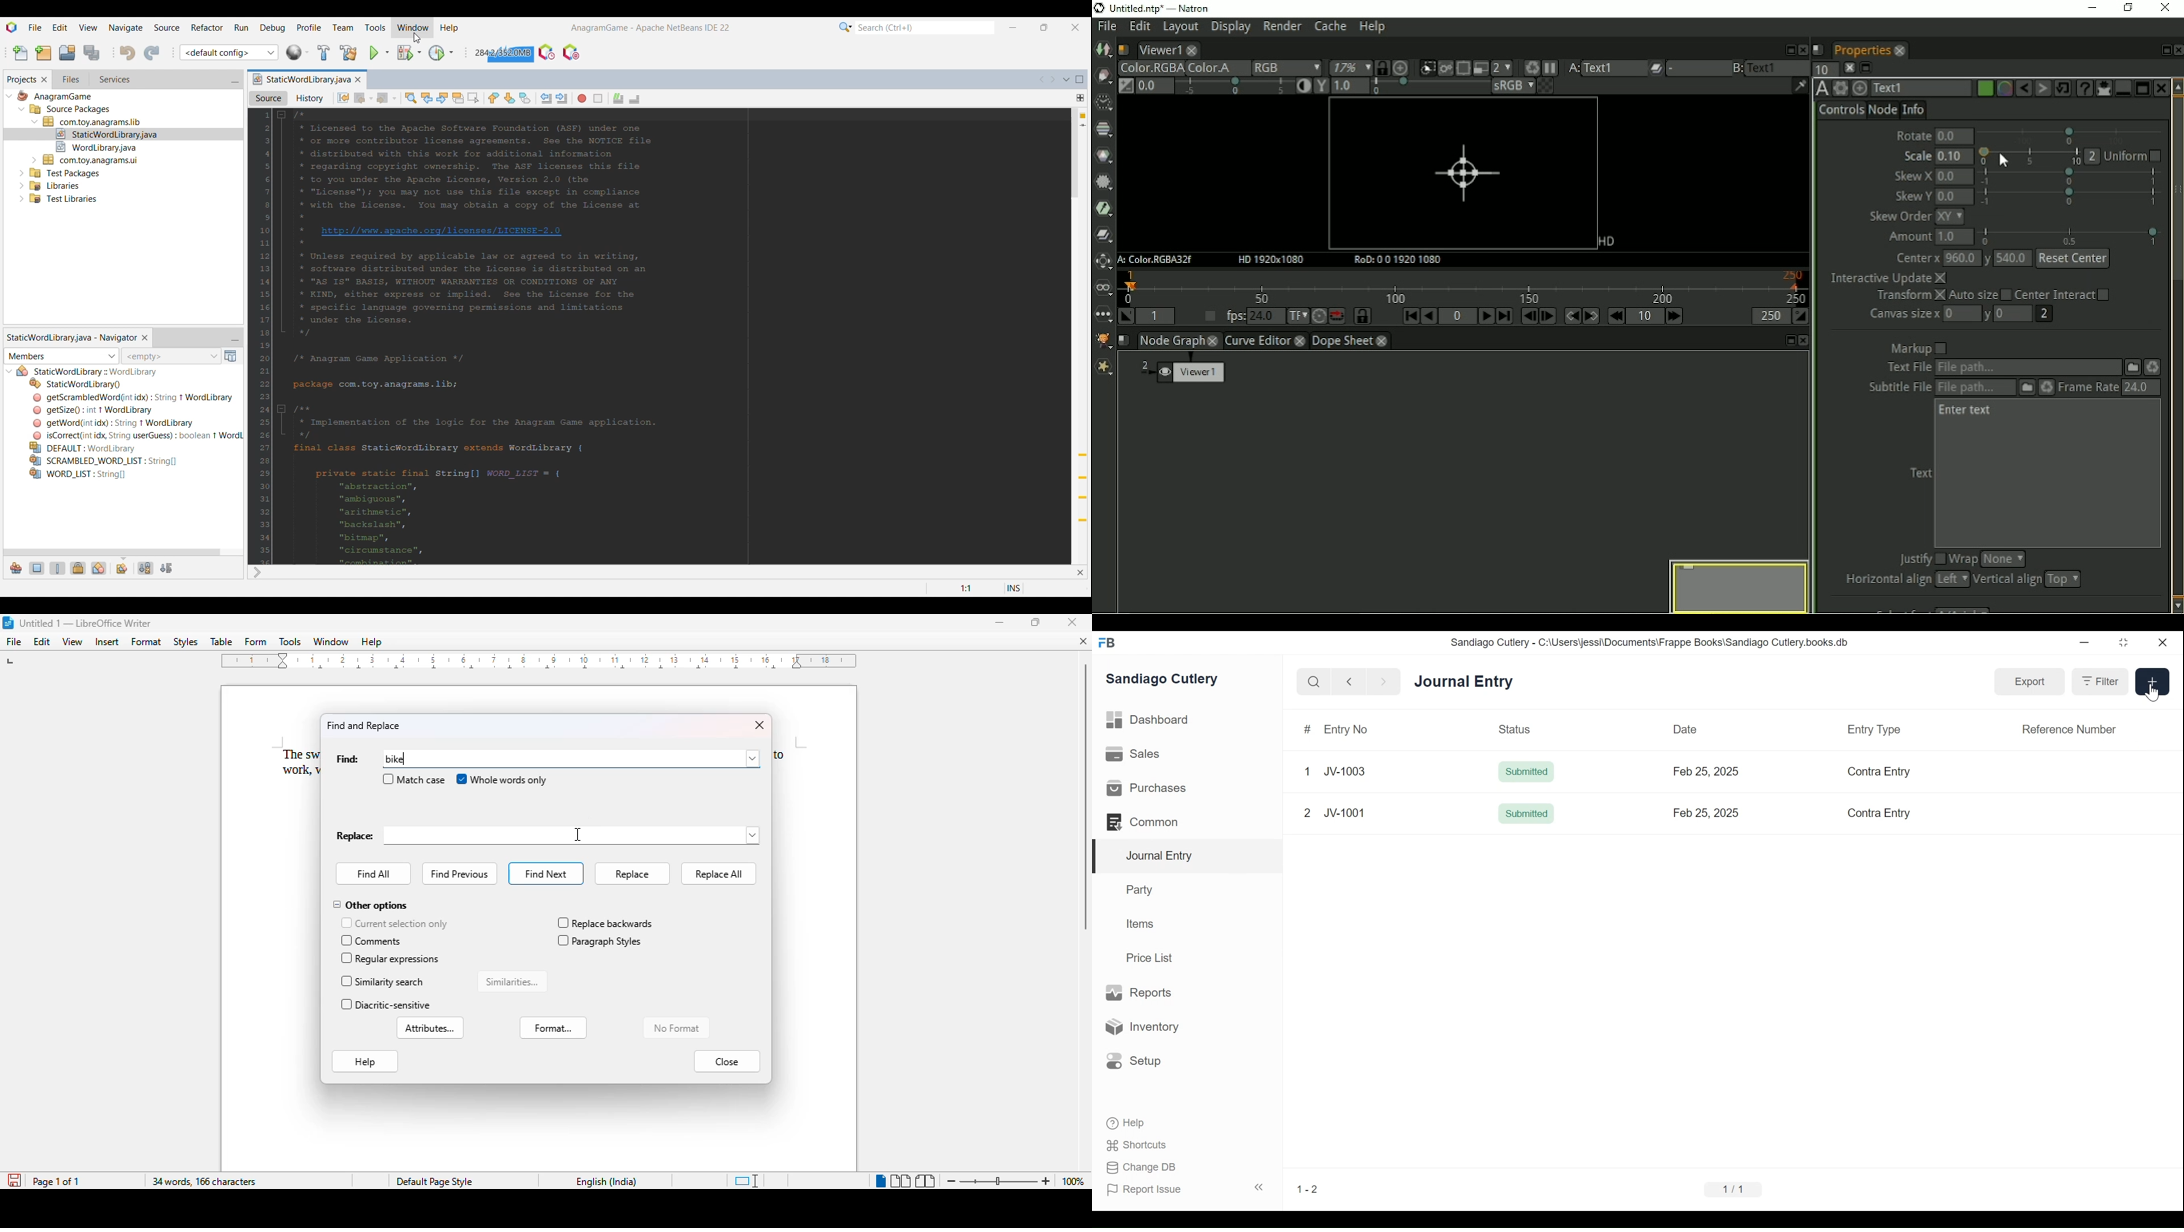 This screenshot has height=1232, width=2184. Describe the element at coordinates (1104, 338) in the screenshot. I see `GMIC` at that location.